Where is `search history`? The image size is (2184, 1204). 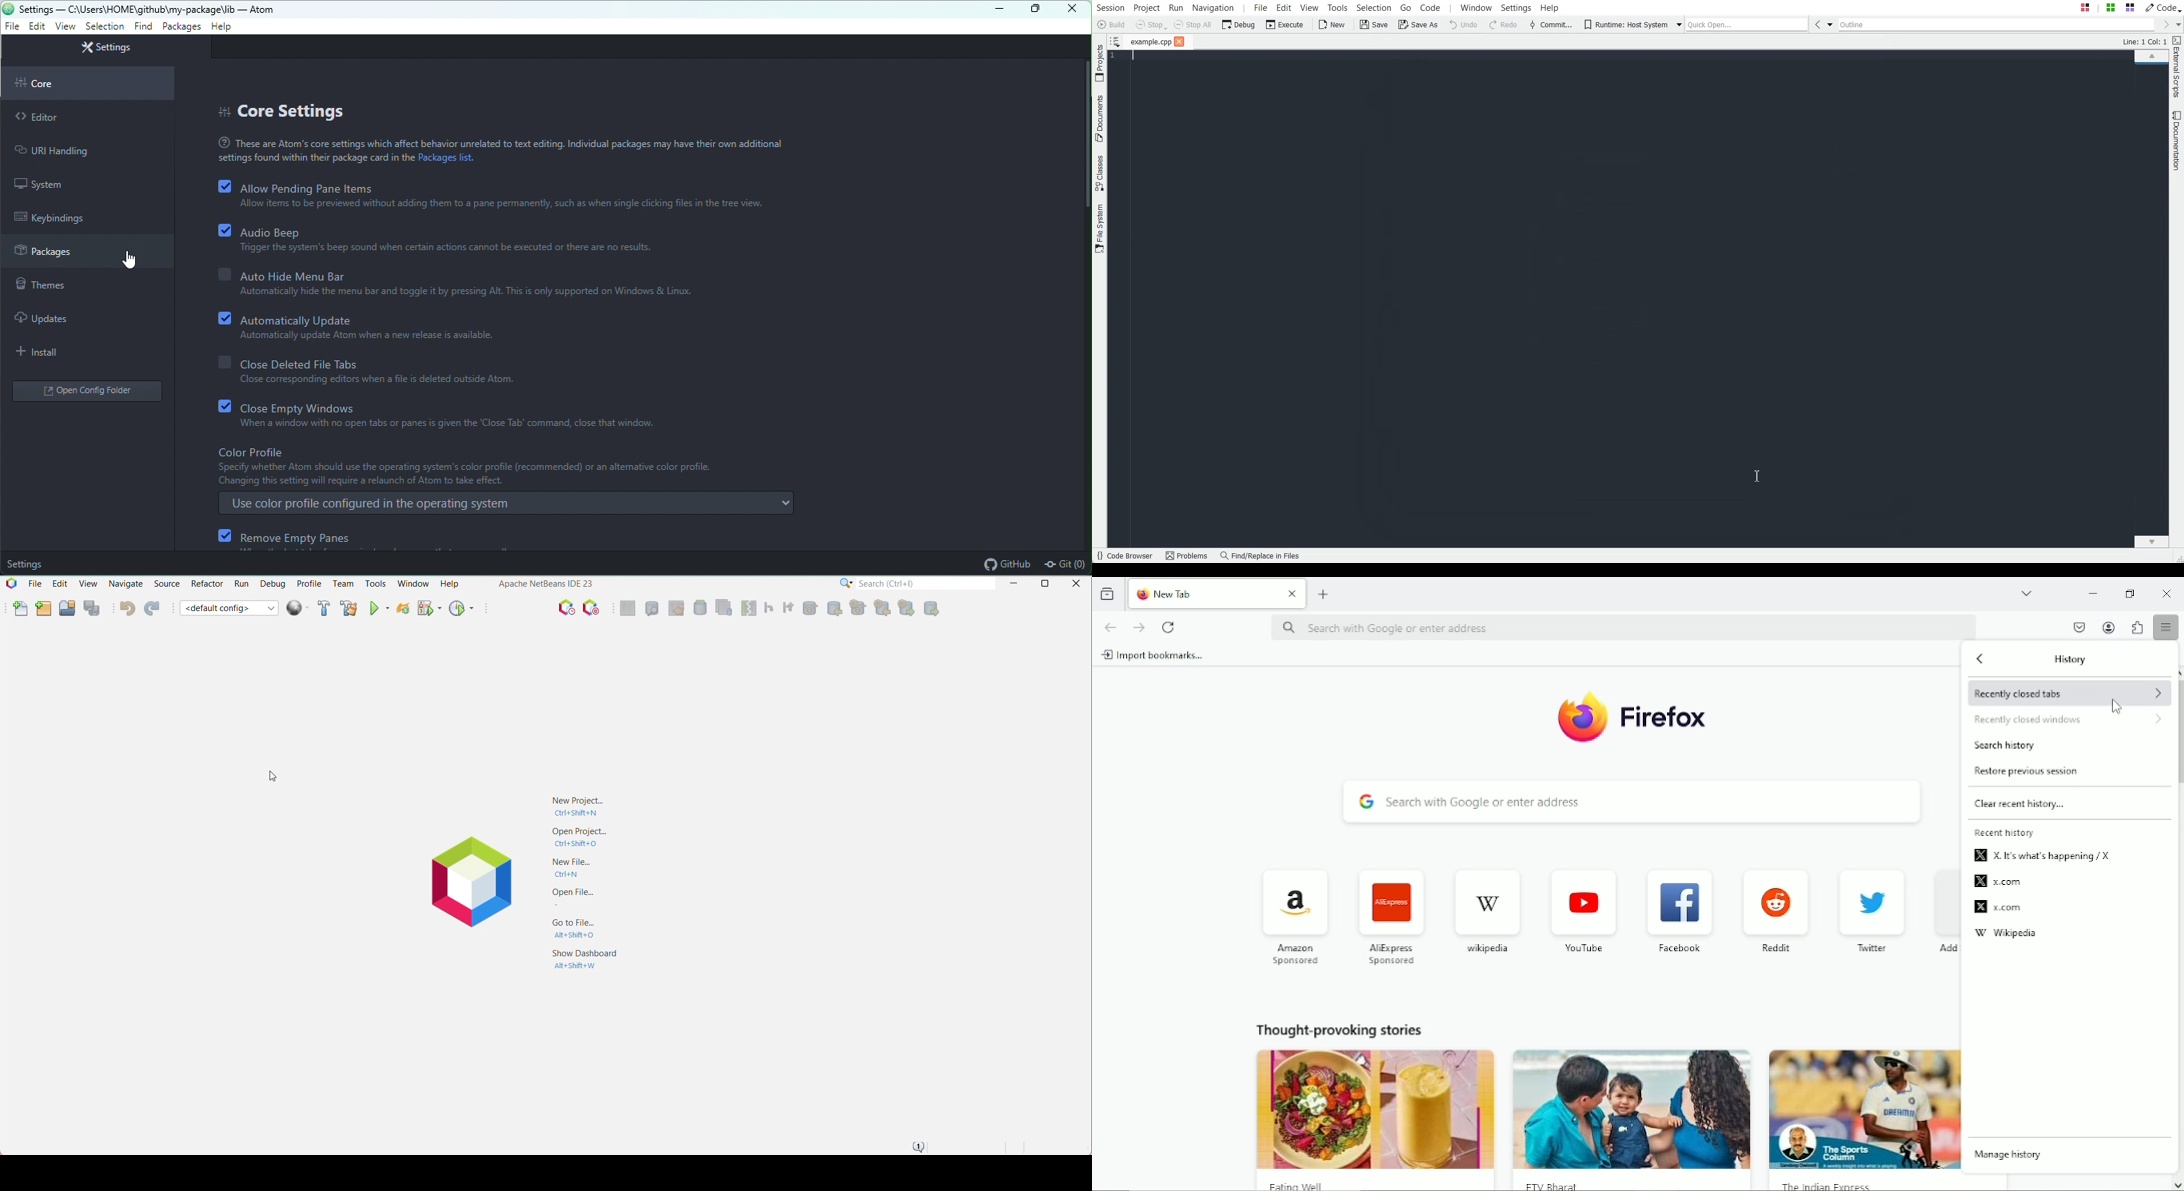 search history is located at coordinates (2008, 747).